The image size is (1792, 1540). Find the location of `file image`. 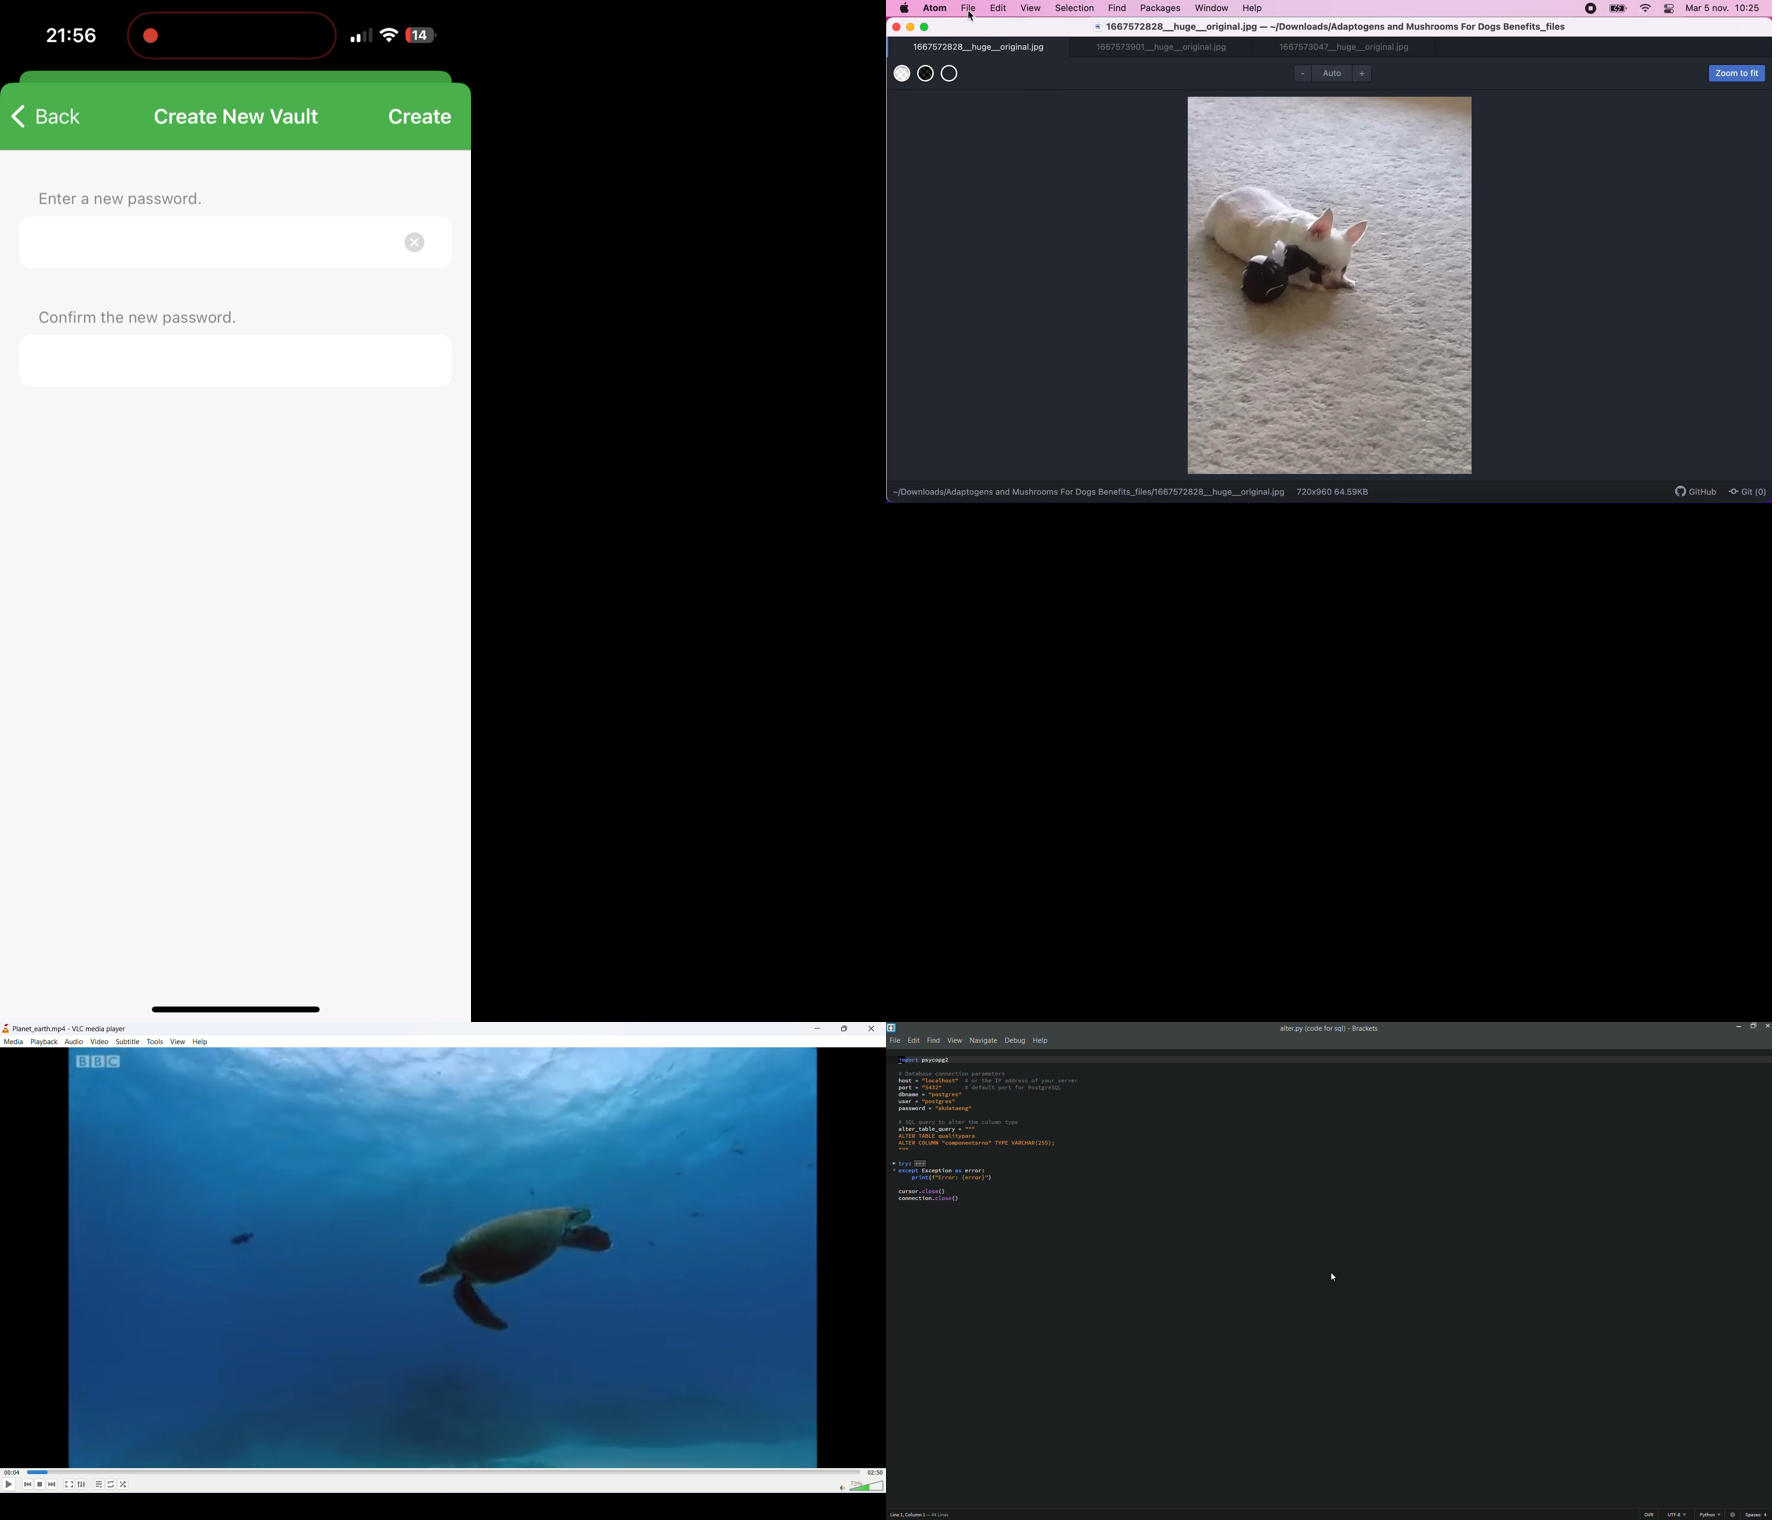

file image is located at coordinates (1330, 285).